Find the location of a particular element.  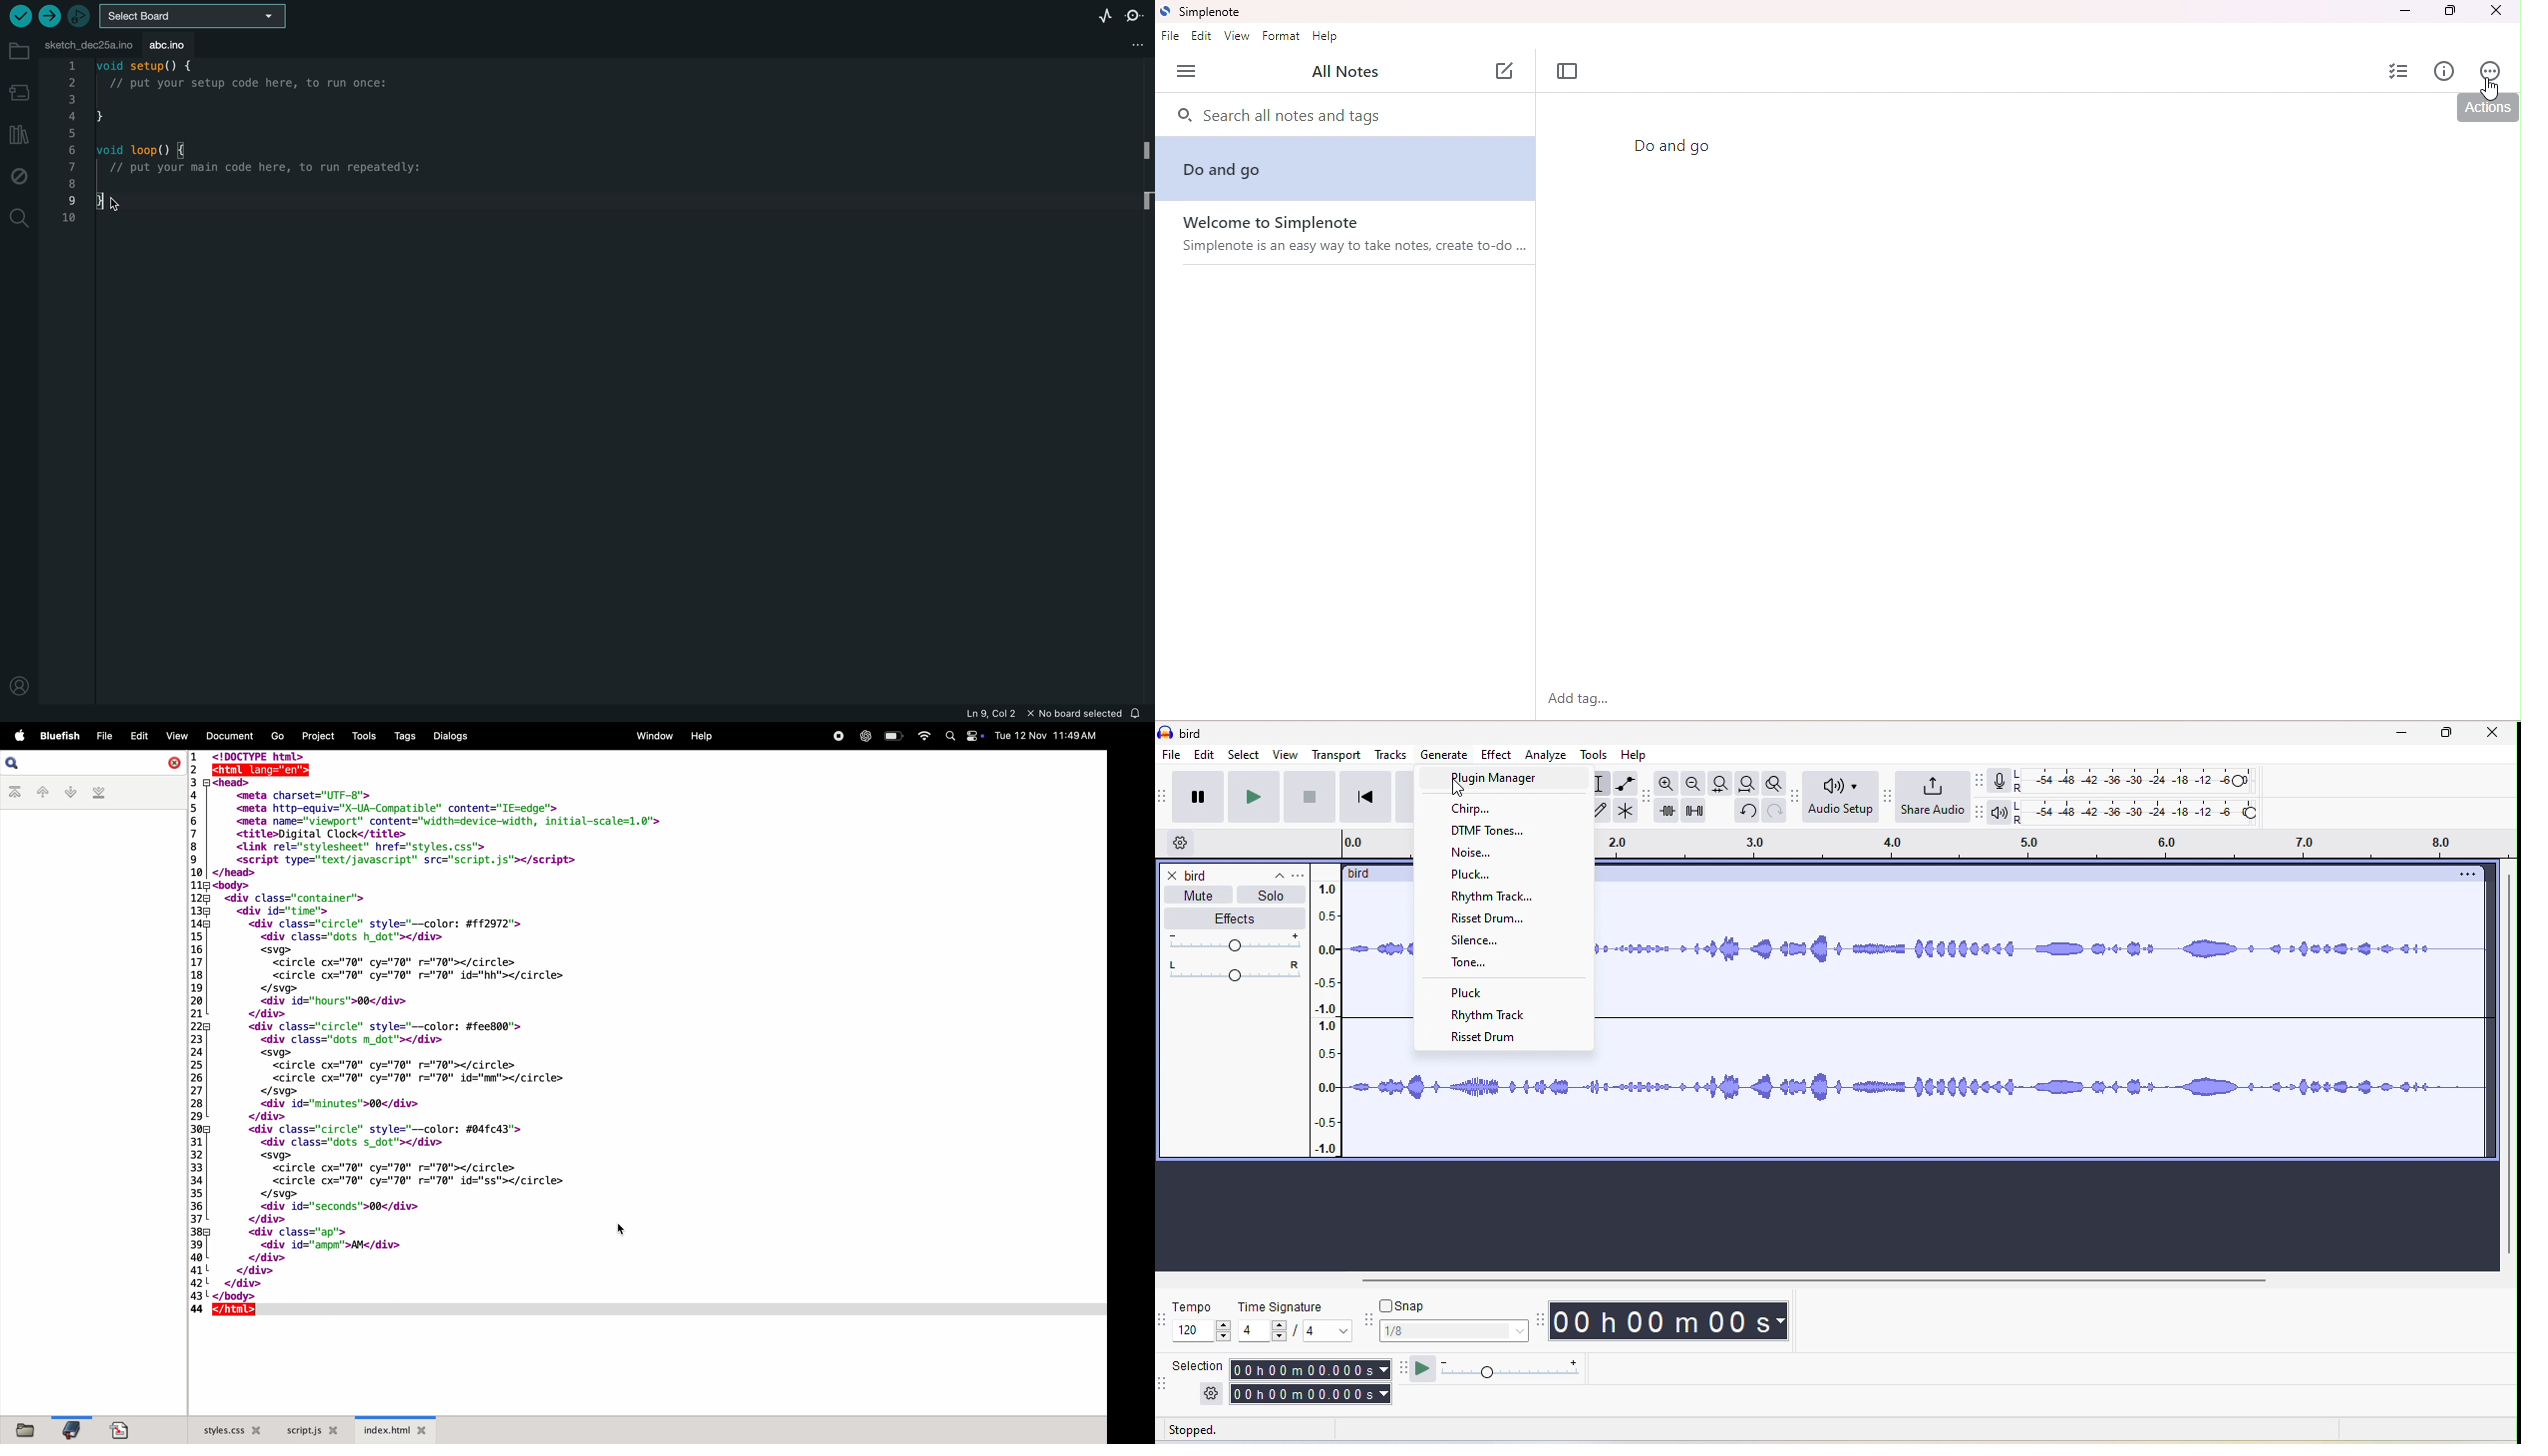

all notes is located at coordinates (1345, 73).